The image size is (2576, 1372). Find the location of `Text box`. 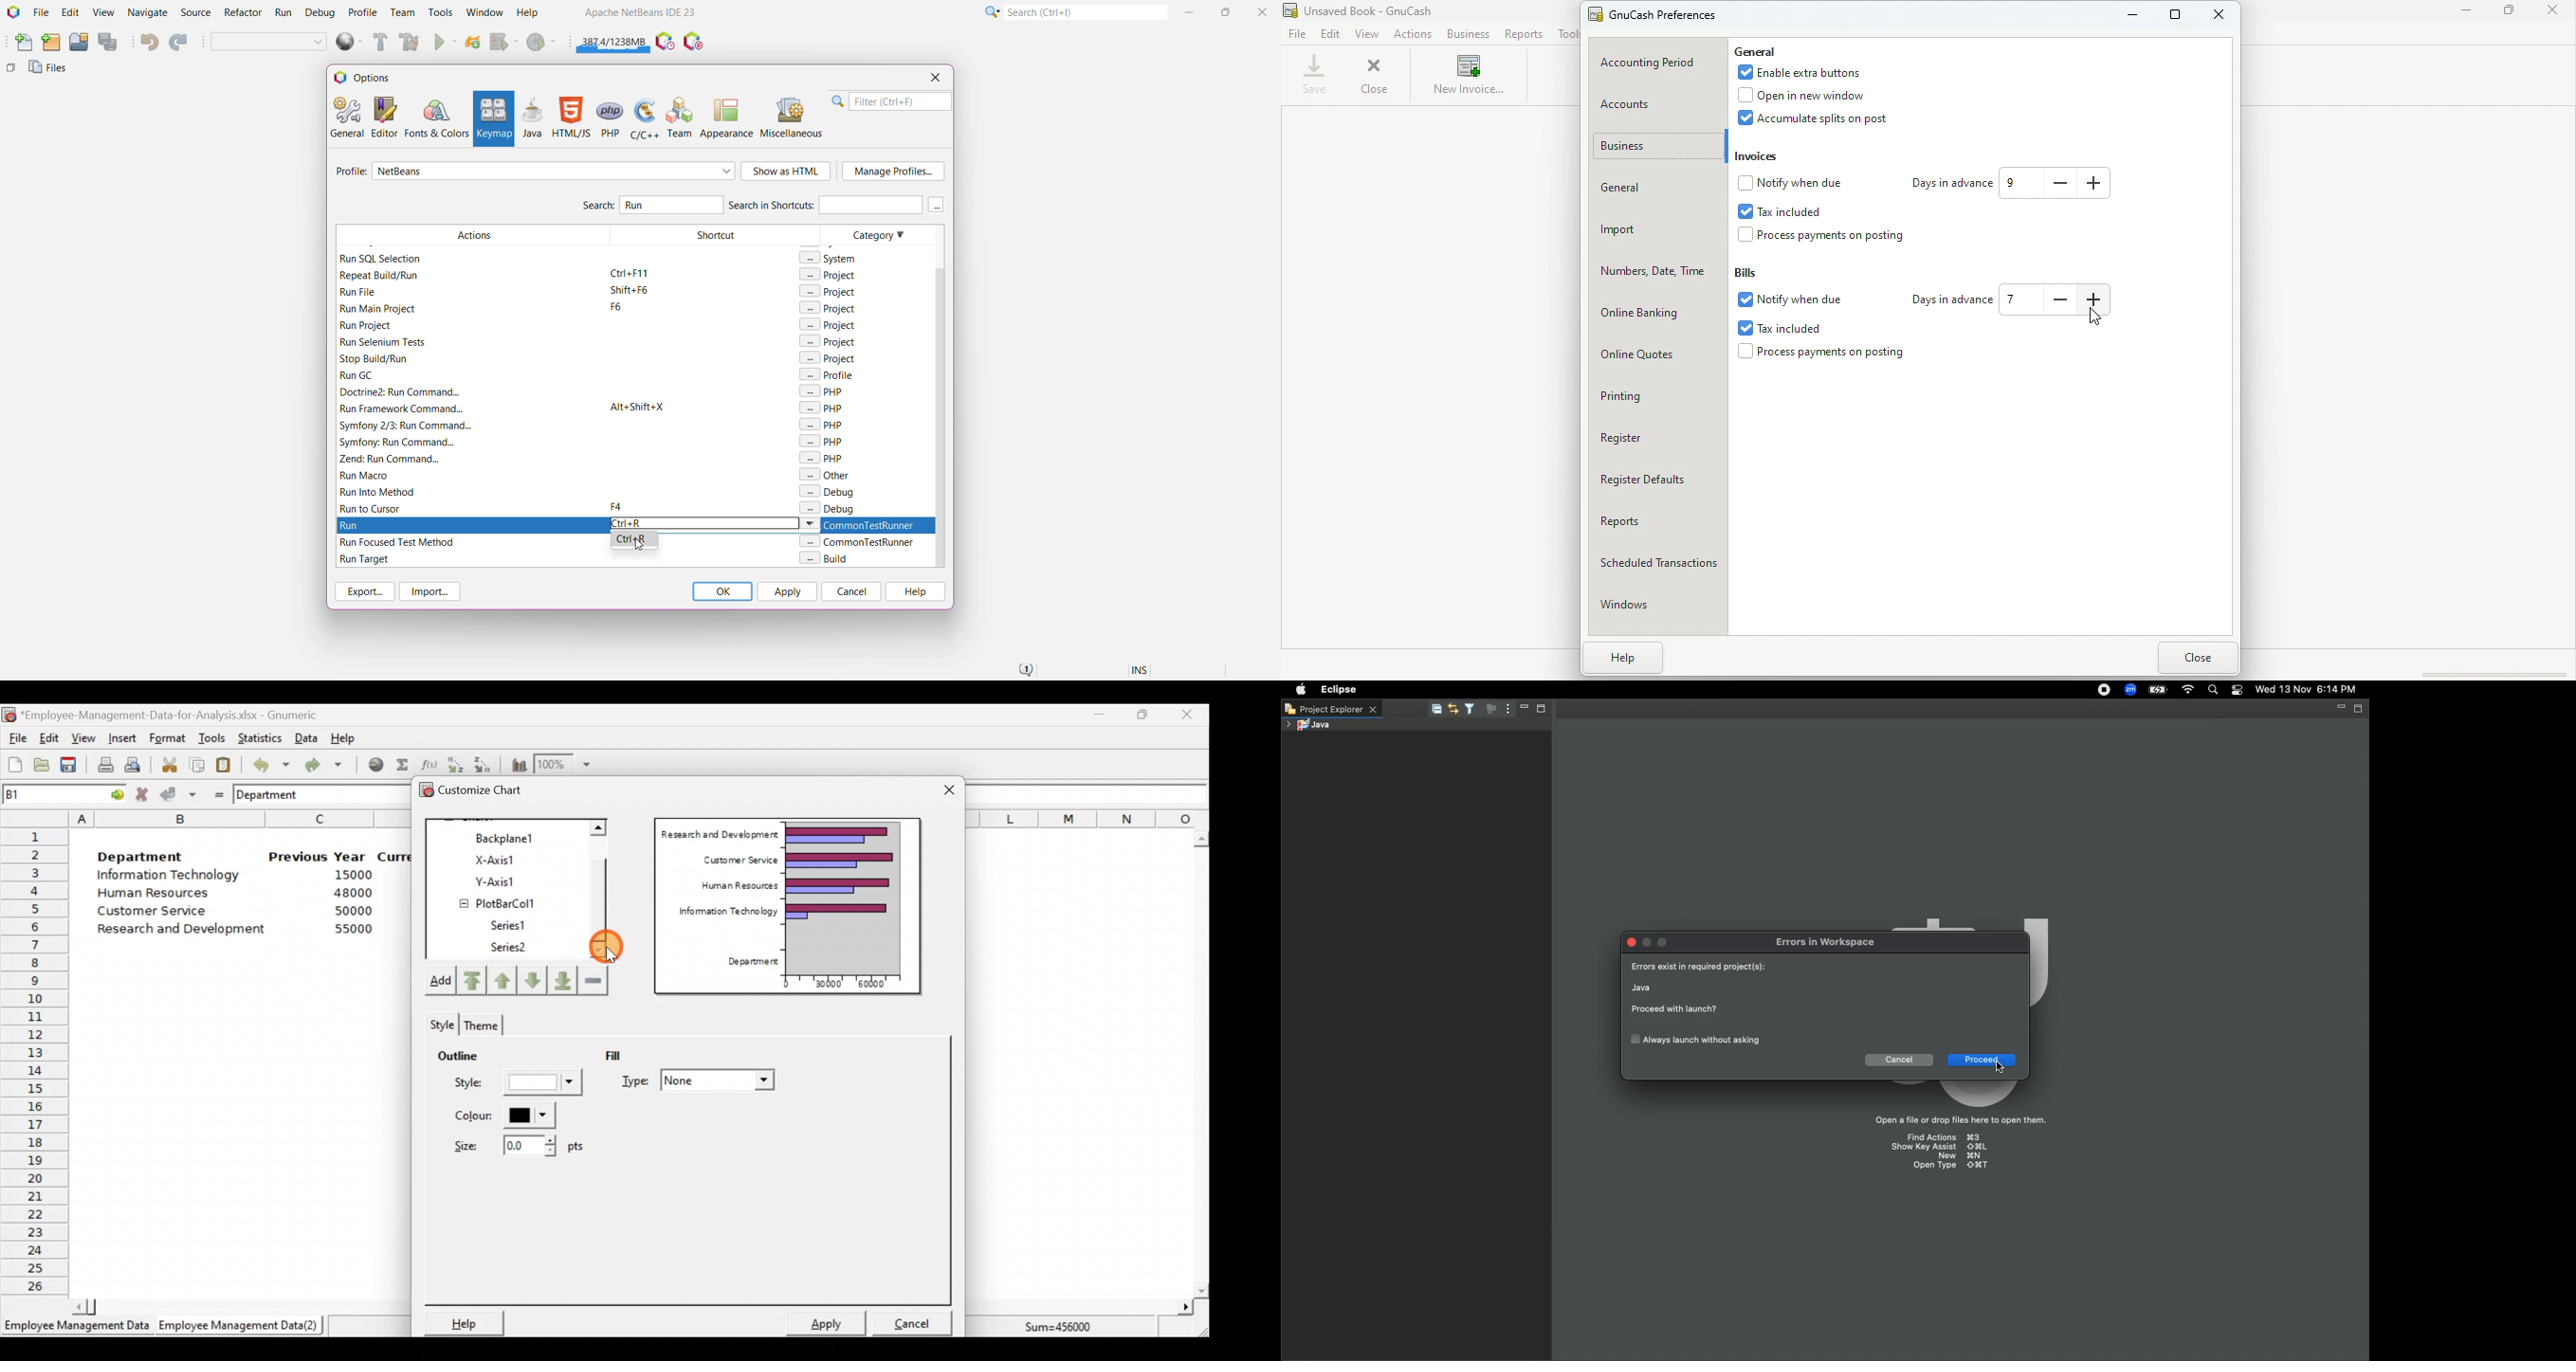

Text box is located at coordinates (2019, 183).